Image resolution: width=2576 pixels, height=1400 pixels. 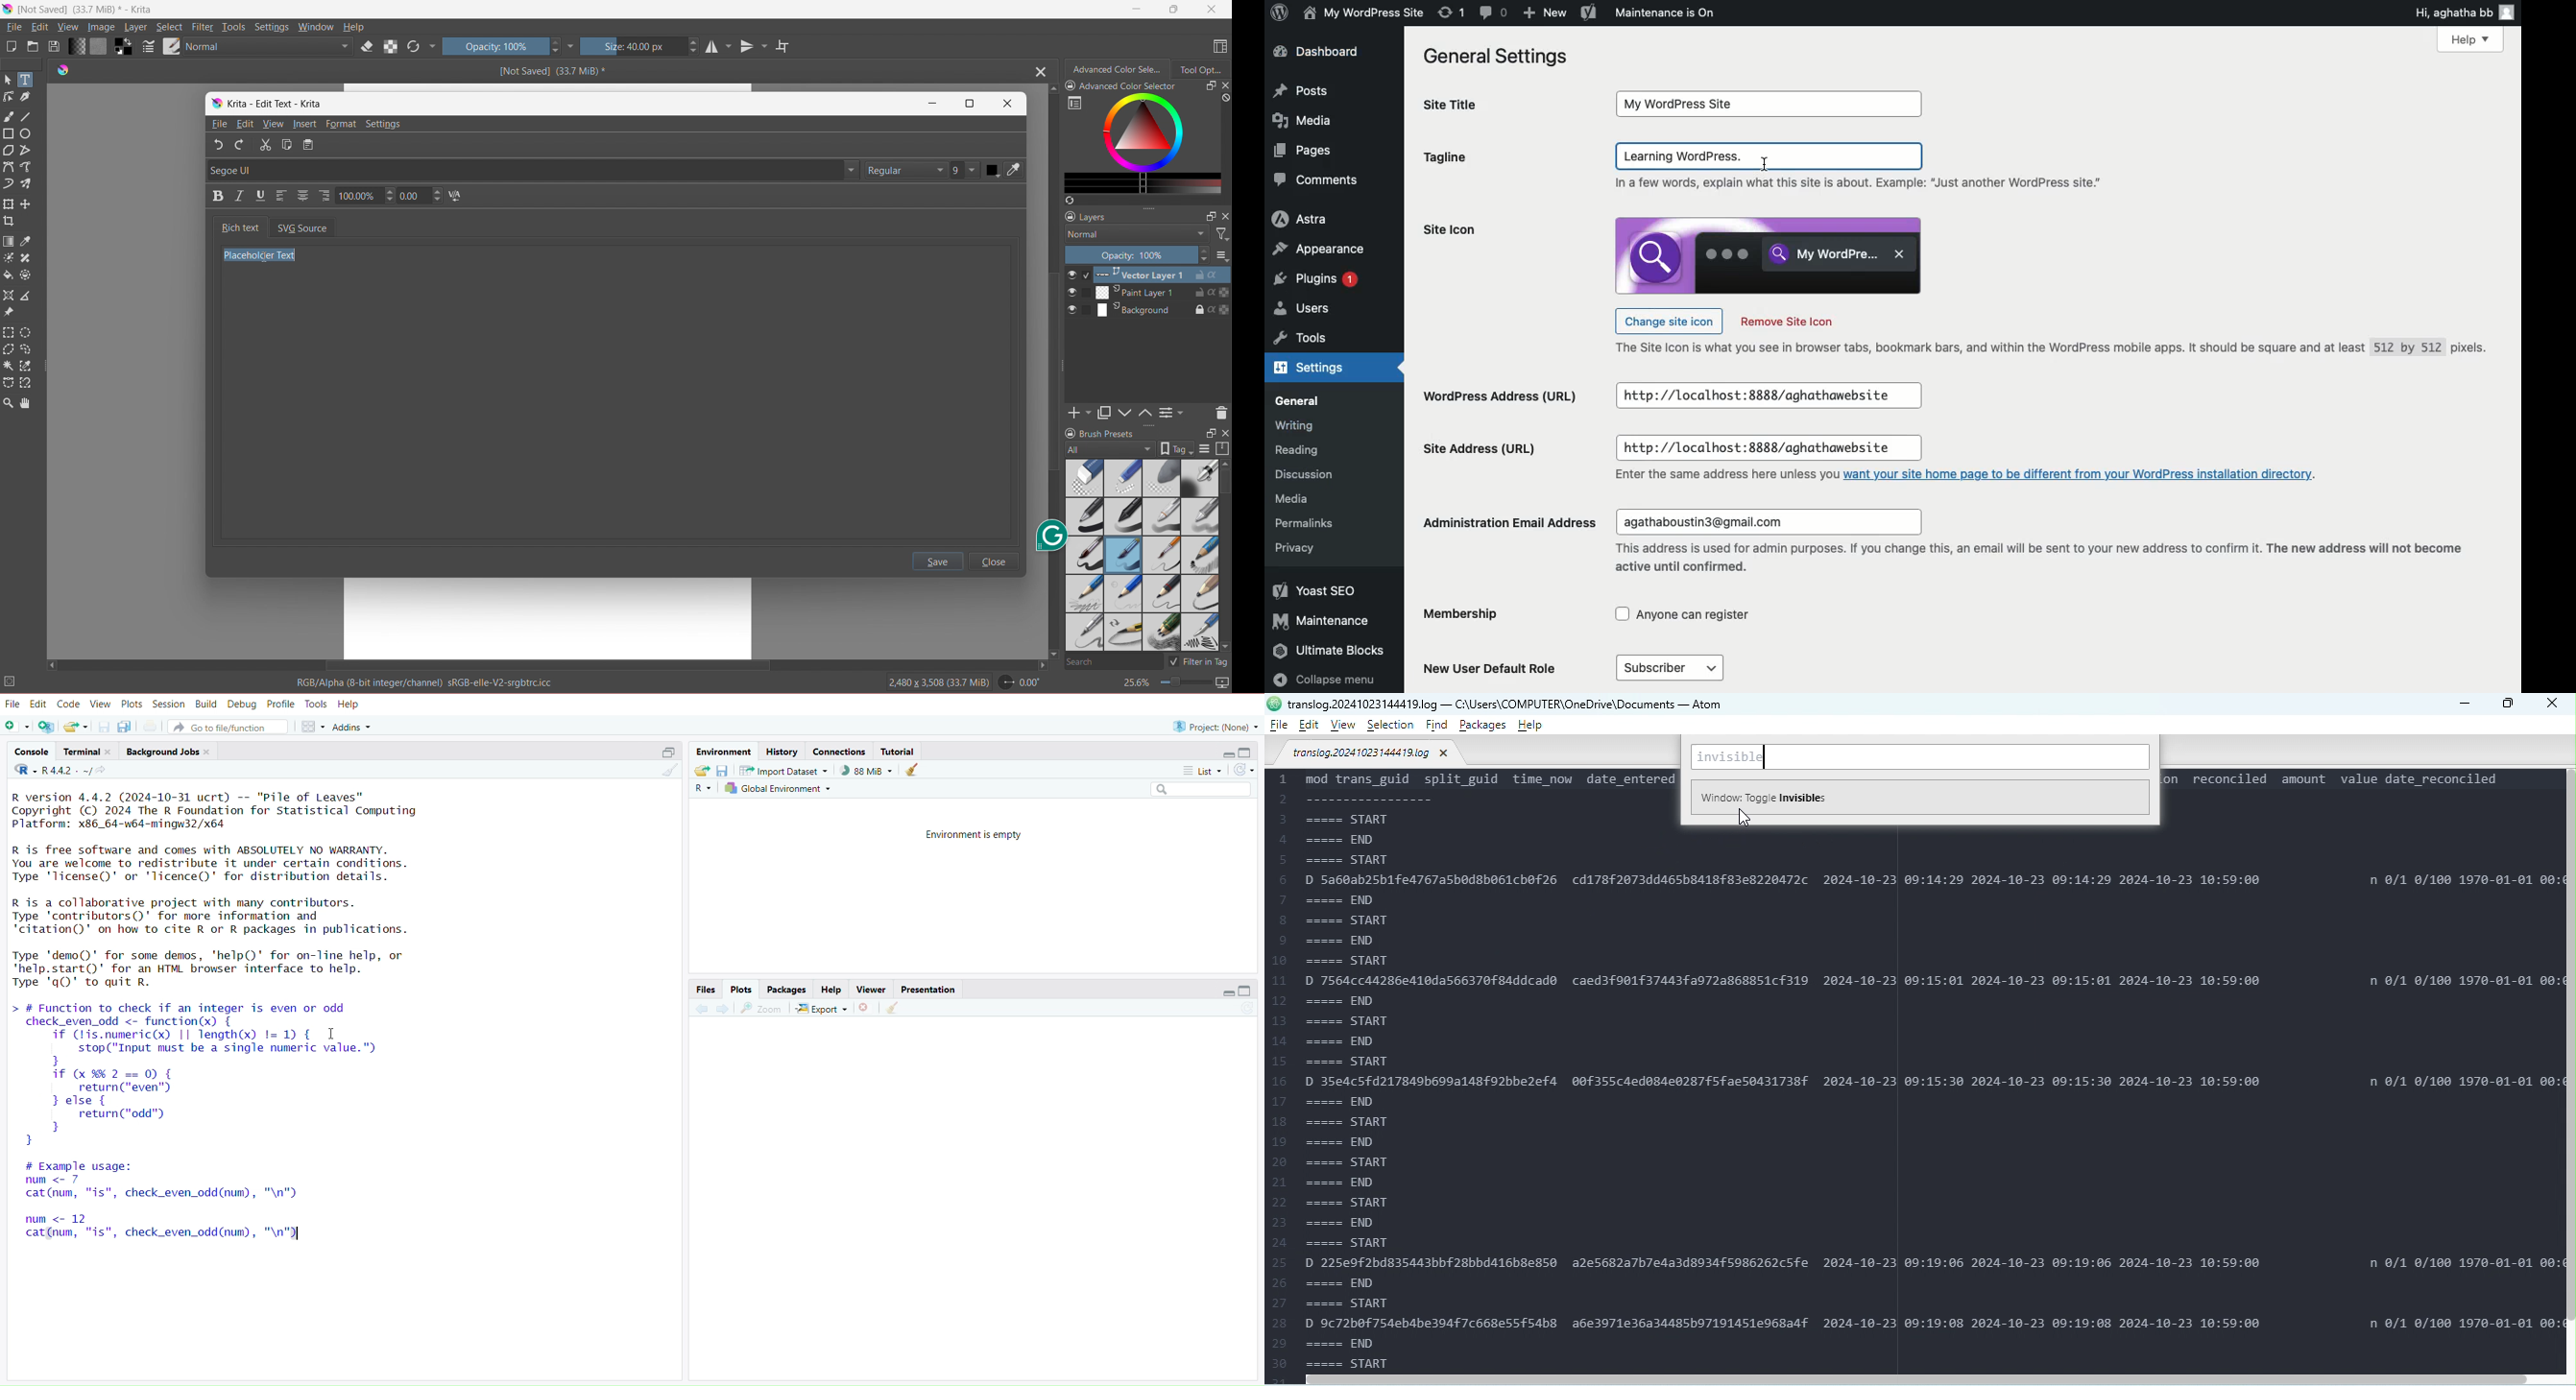 I want to click on View, so click(x=273, y=124).